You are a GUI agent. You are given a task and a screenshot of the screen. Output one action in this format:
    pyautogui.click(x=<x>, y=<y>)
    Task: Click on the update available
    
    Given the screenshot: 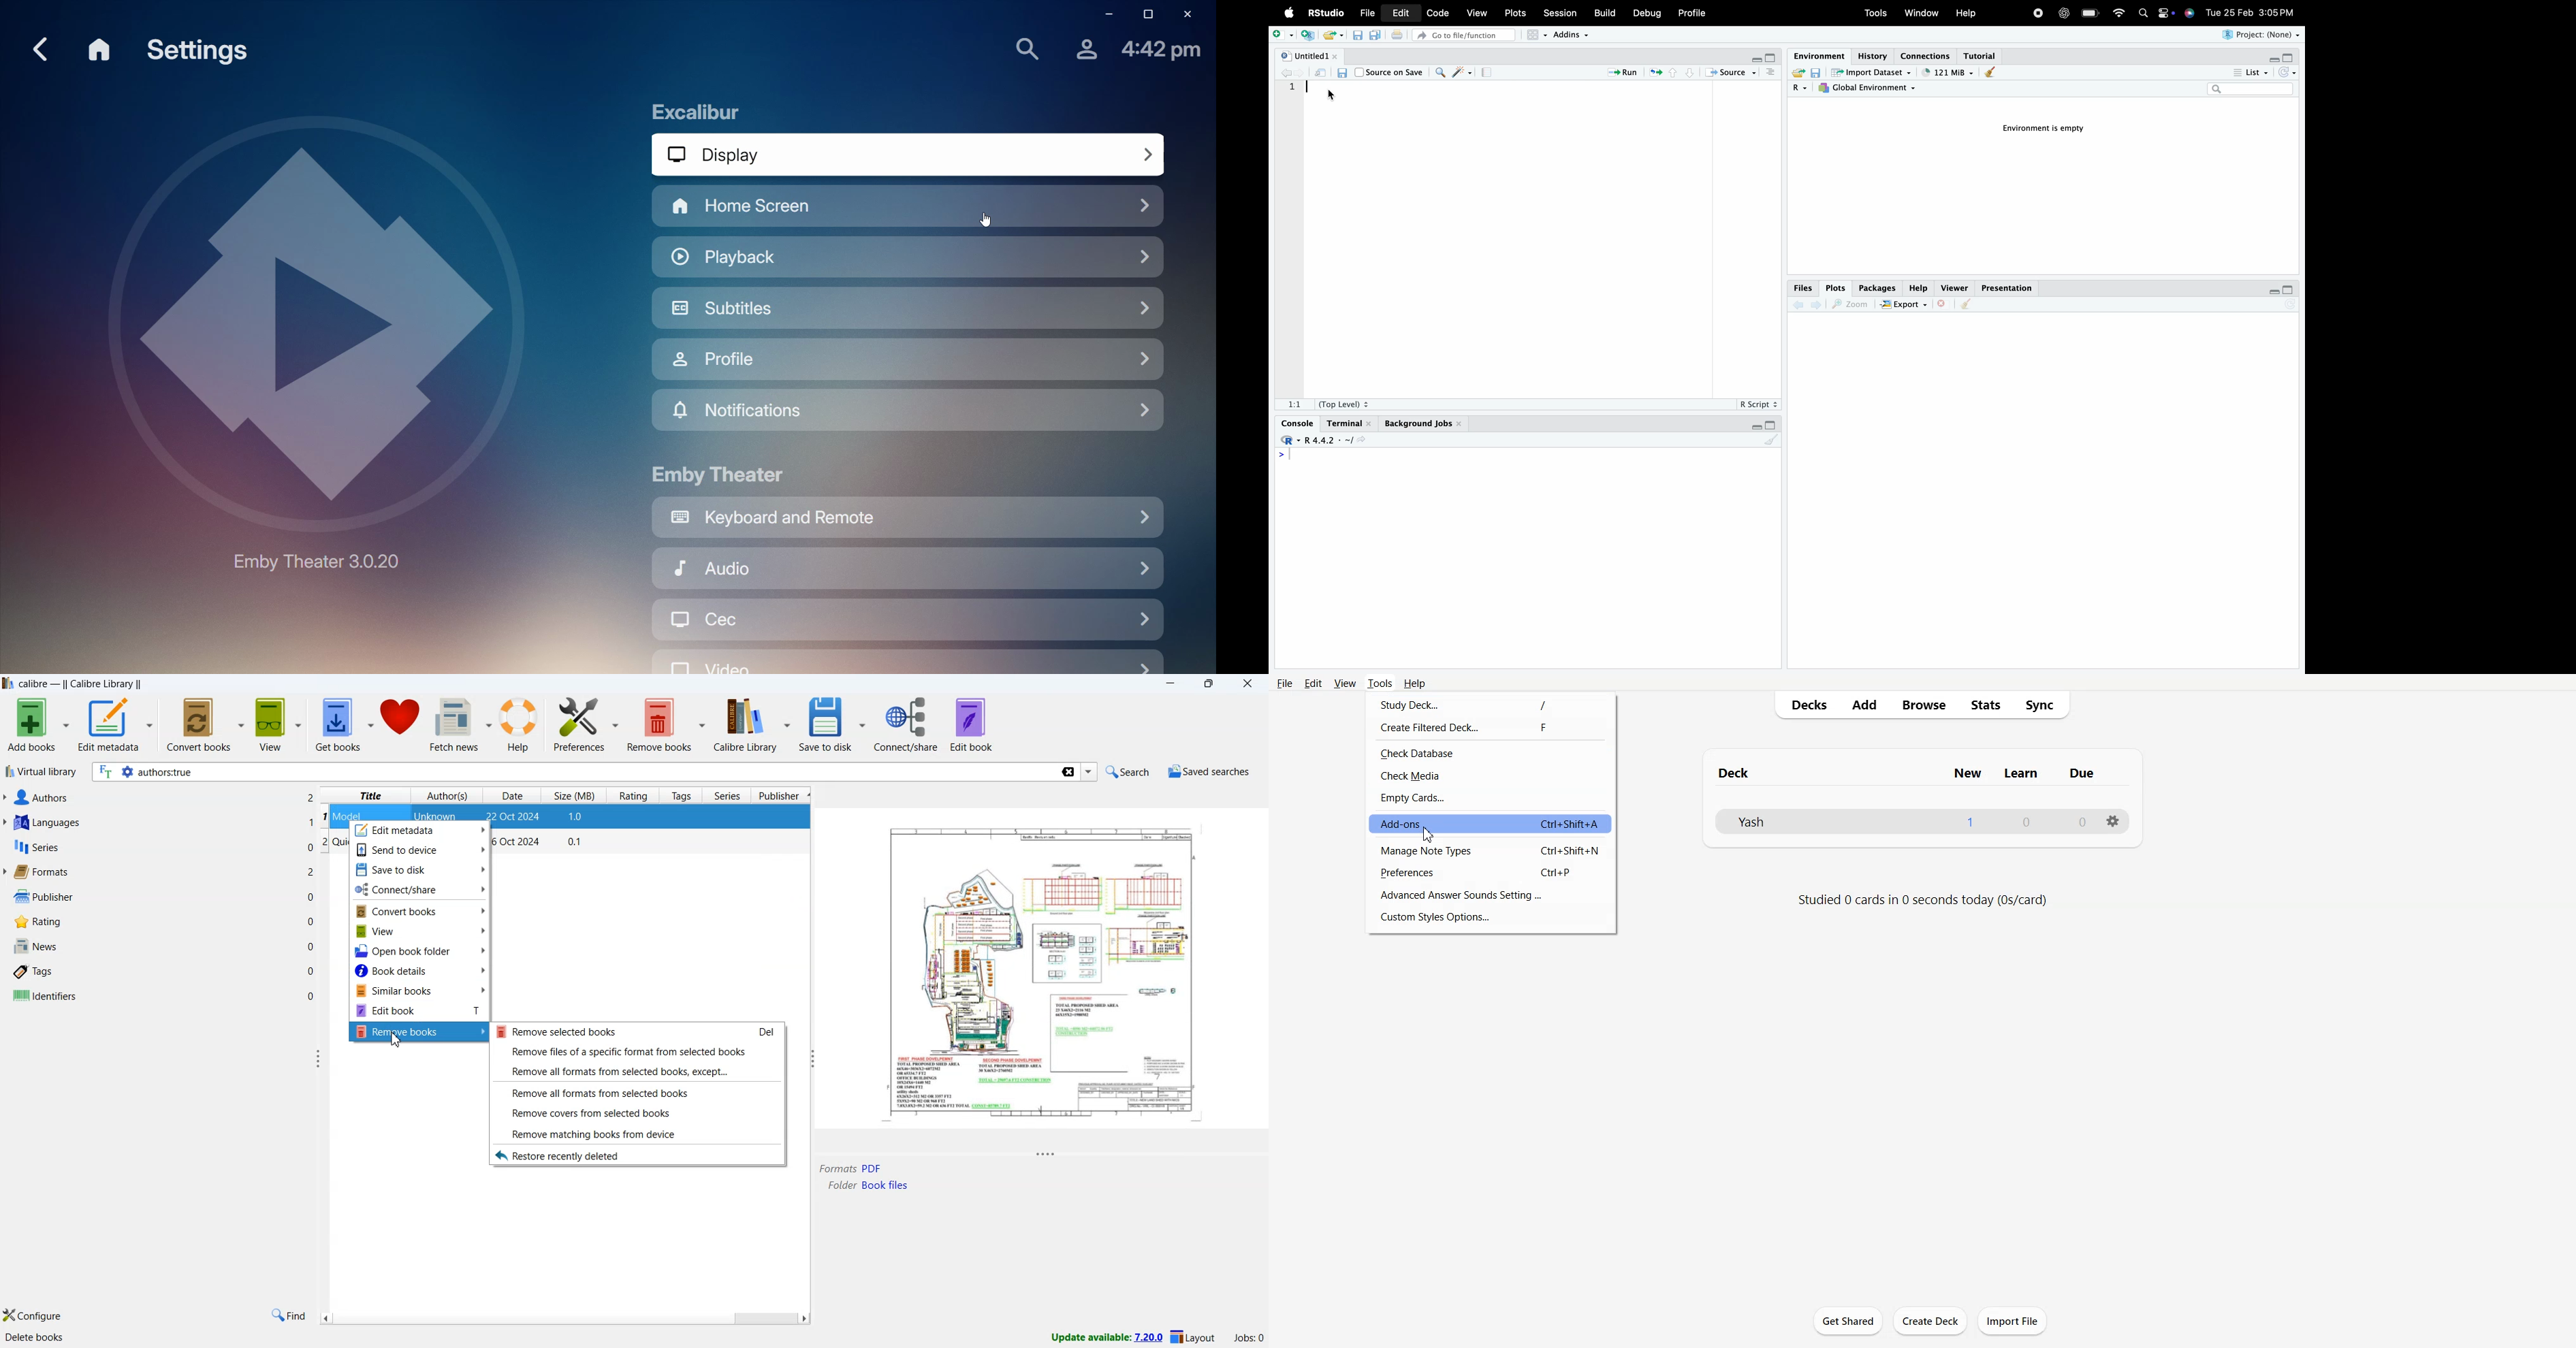 What is the action you would take?
    pyautogui.click(x=1100, y=1337)
    